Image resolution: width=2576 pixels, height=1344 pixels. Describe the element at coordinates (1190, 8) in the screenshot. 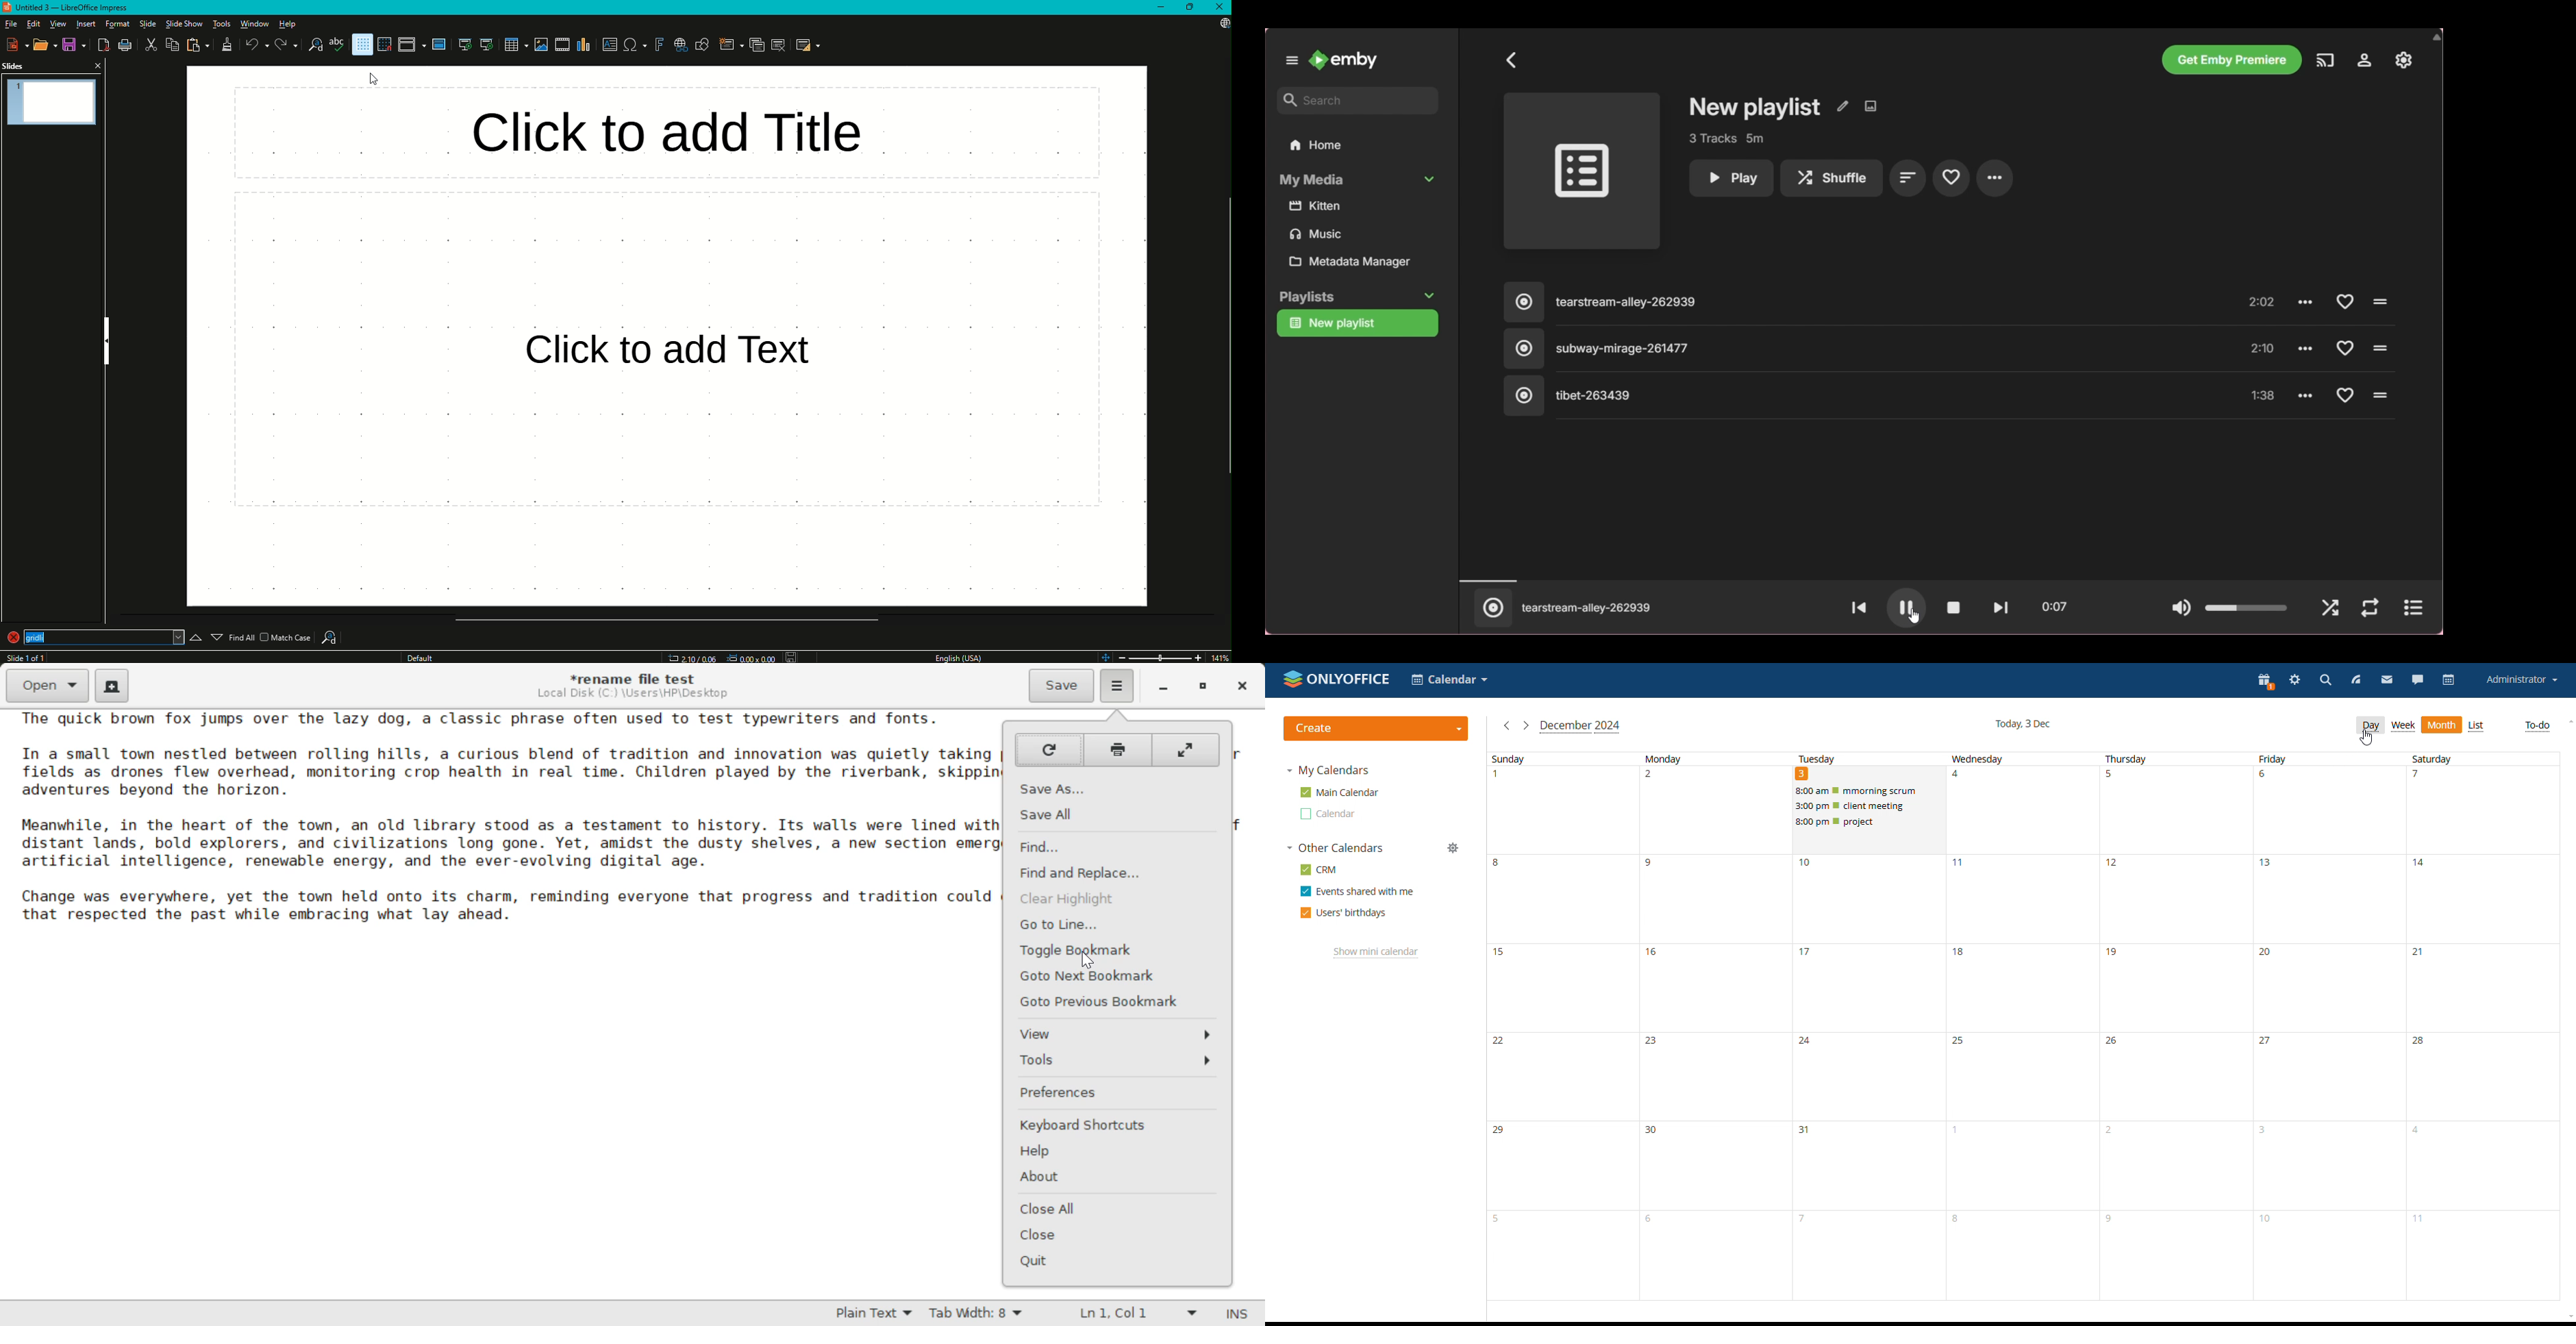

I see `Restore` at that location.